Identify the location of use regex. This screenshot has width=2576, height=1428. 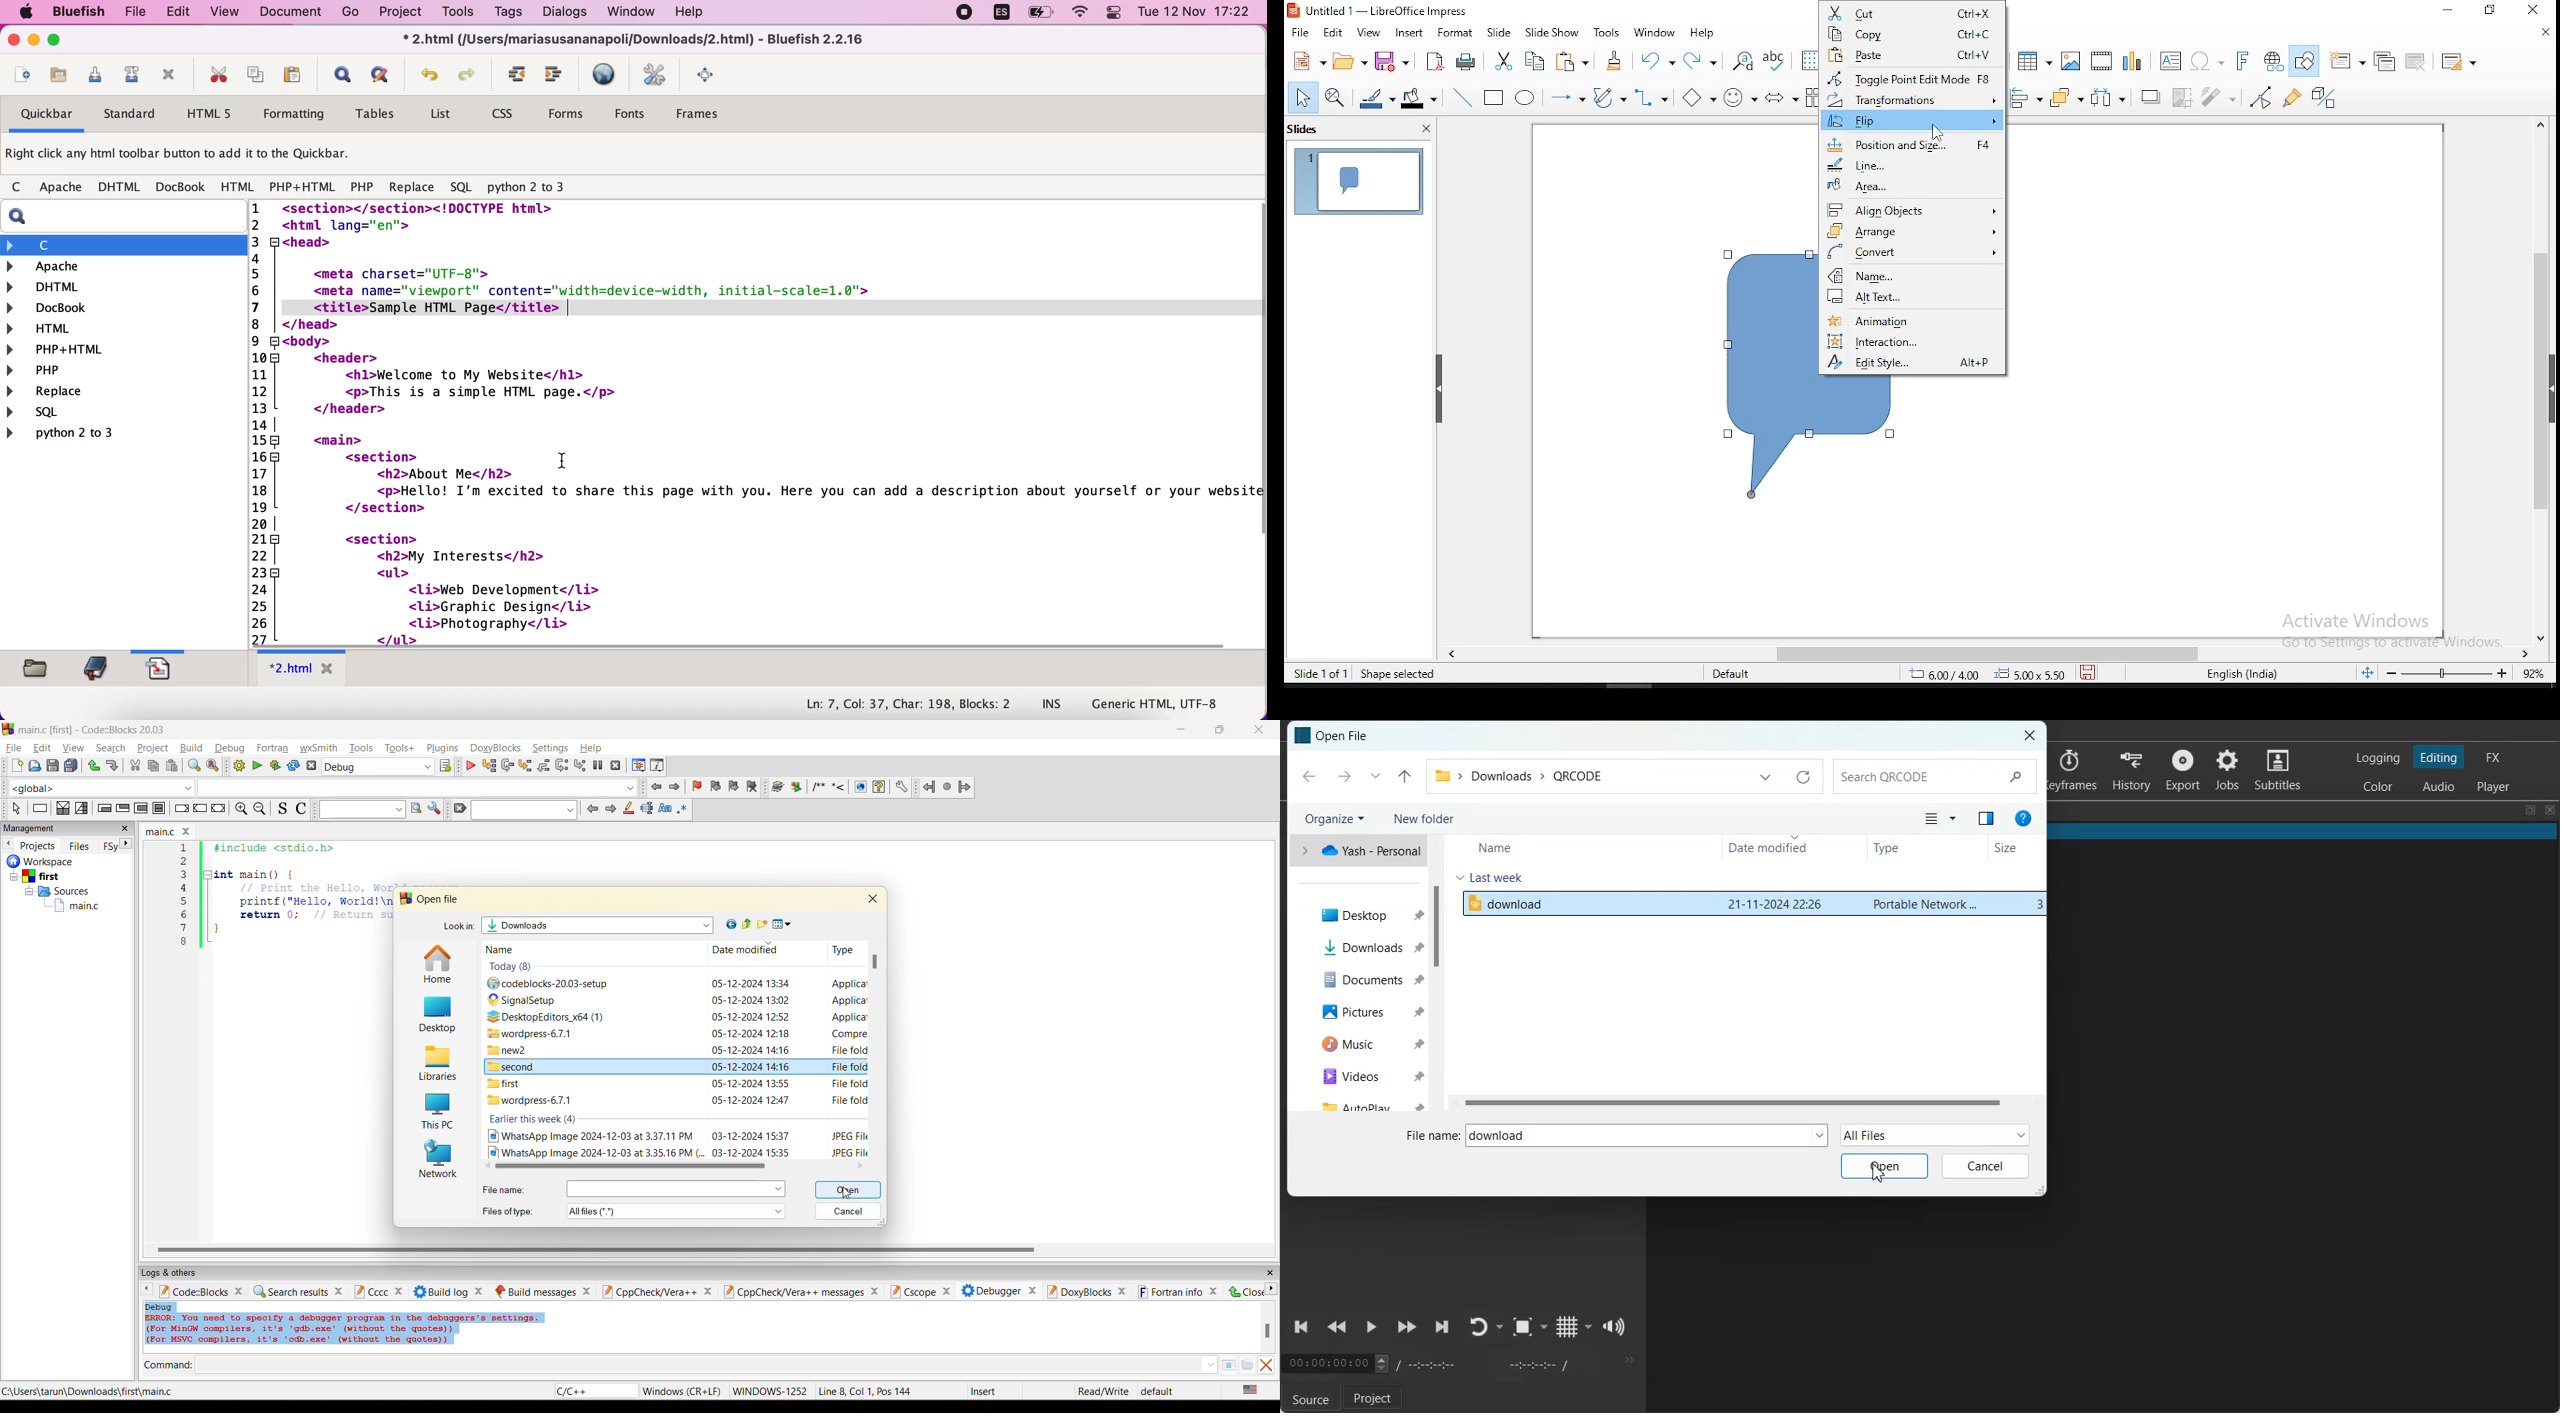
(682, 811).